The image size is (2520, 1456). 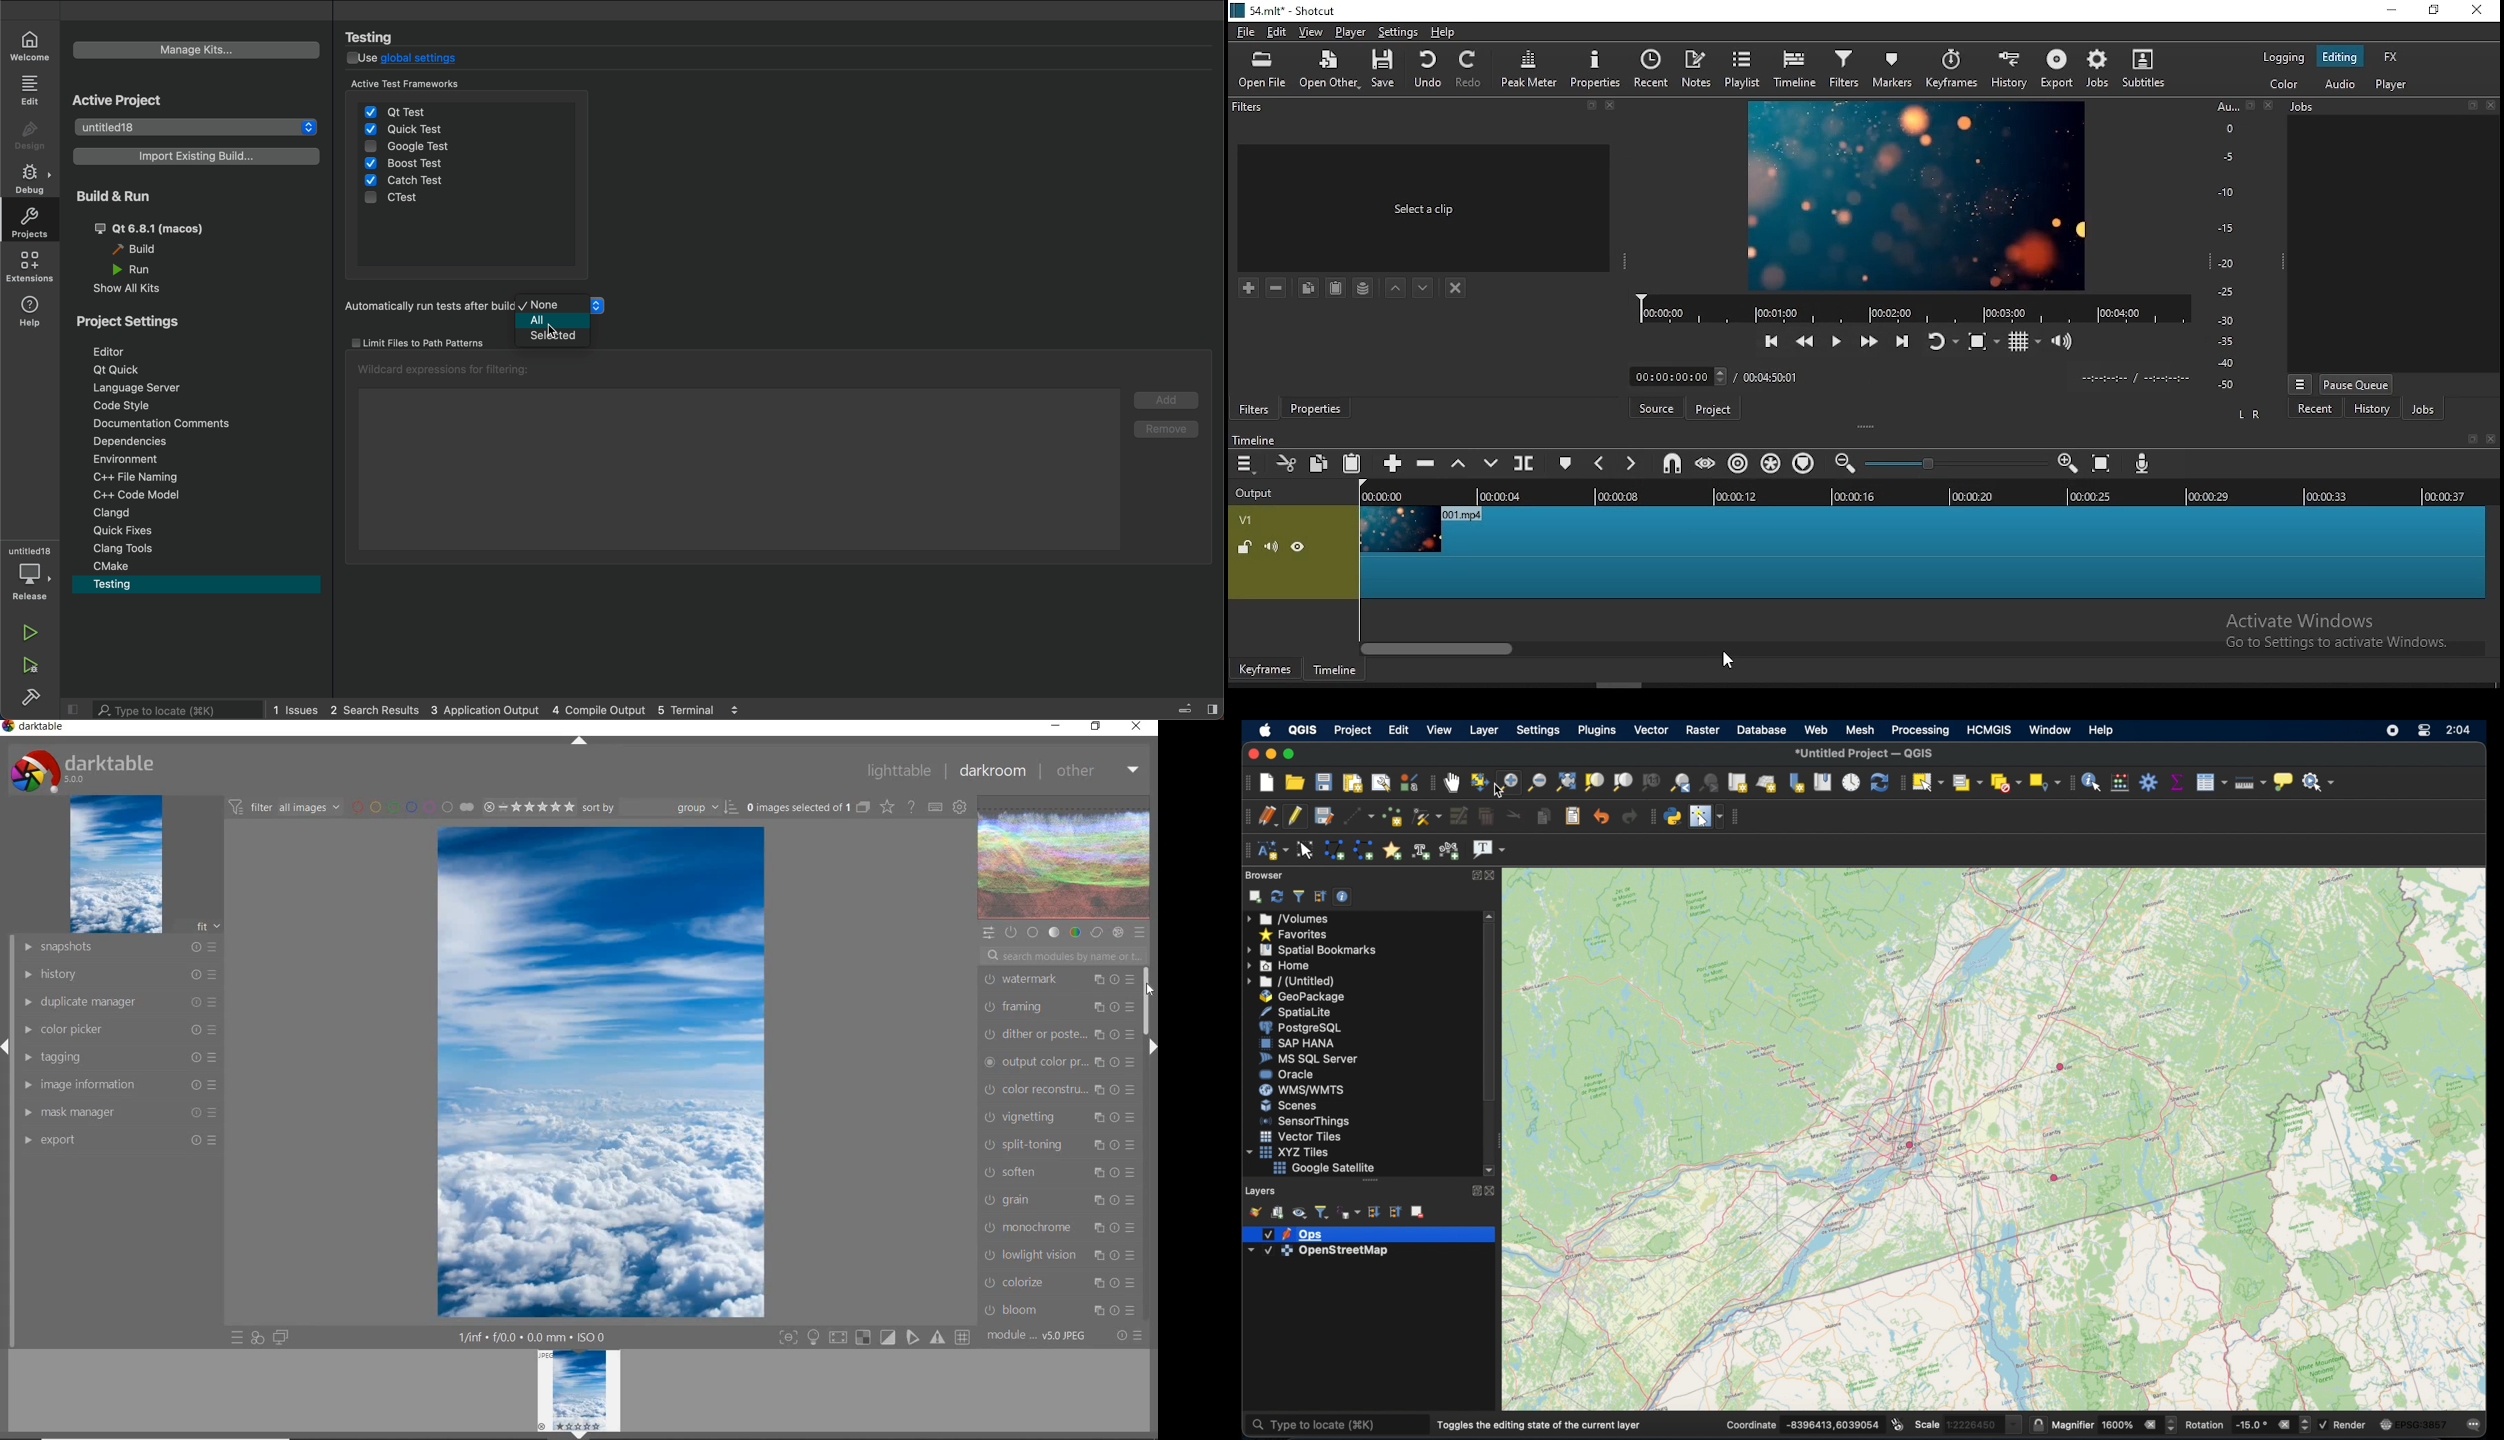 I want to click on open street map, so click(x=1699, y=1265).